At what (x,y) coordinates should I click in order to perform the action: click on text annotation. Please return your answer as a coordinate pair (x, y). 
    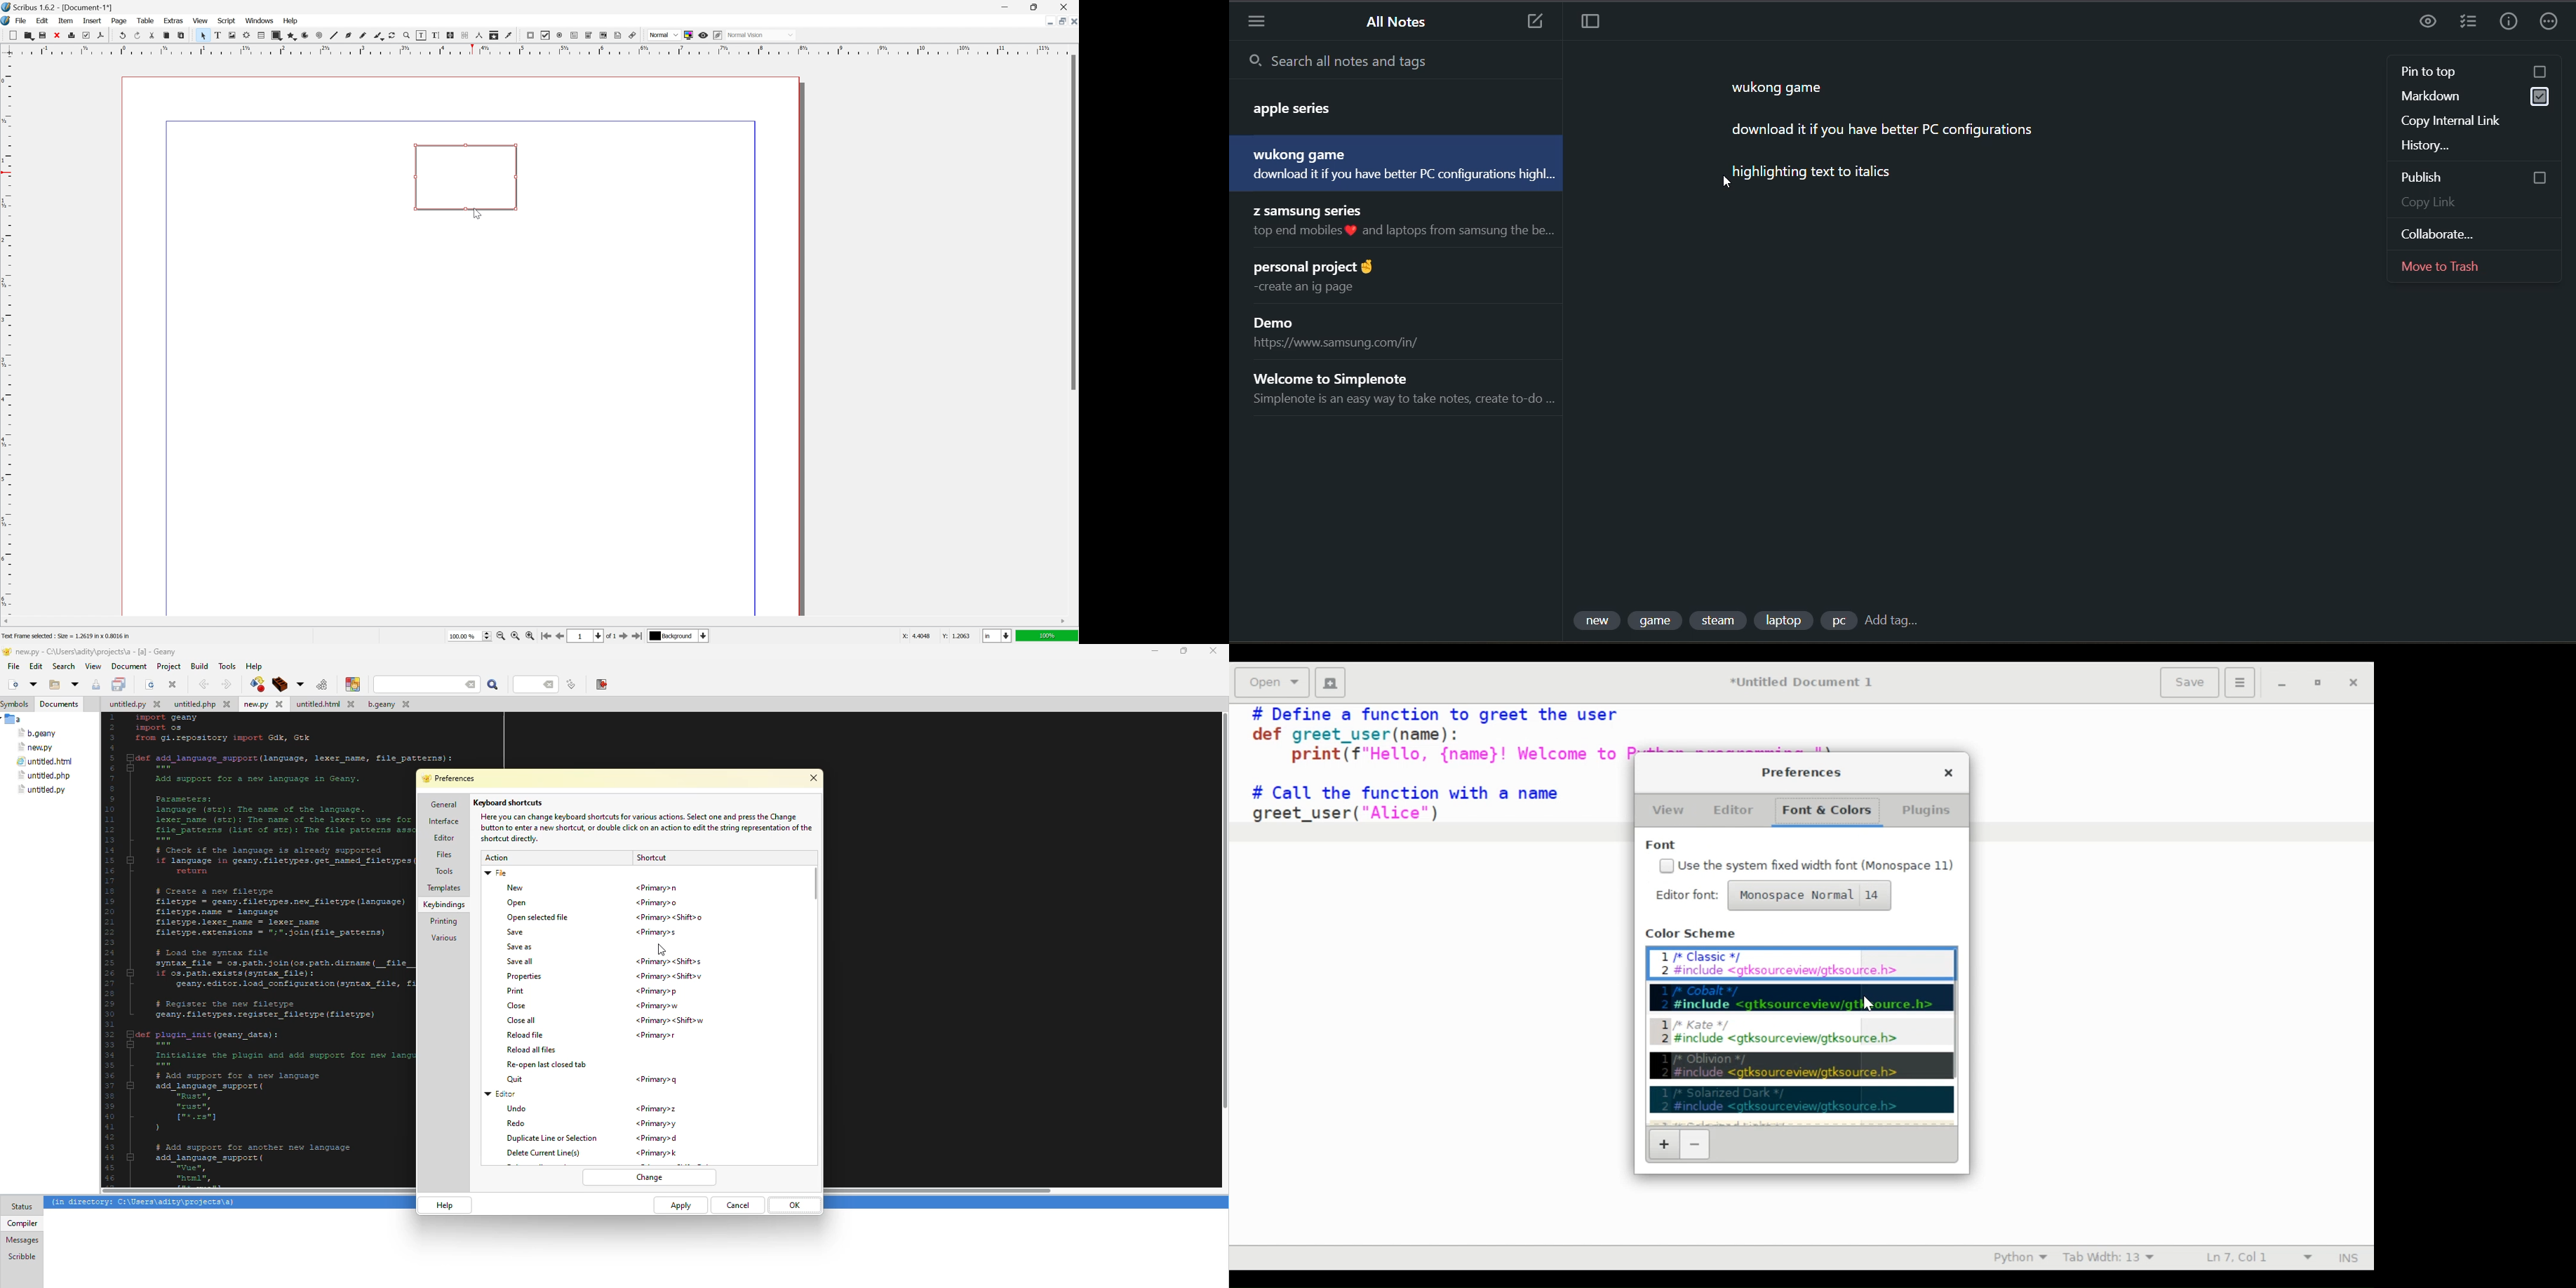
    Looking at the image, I should click on (618, 35).